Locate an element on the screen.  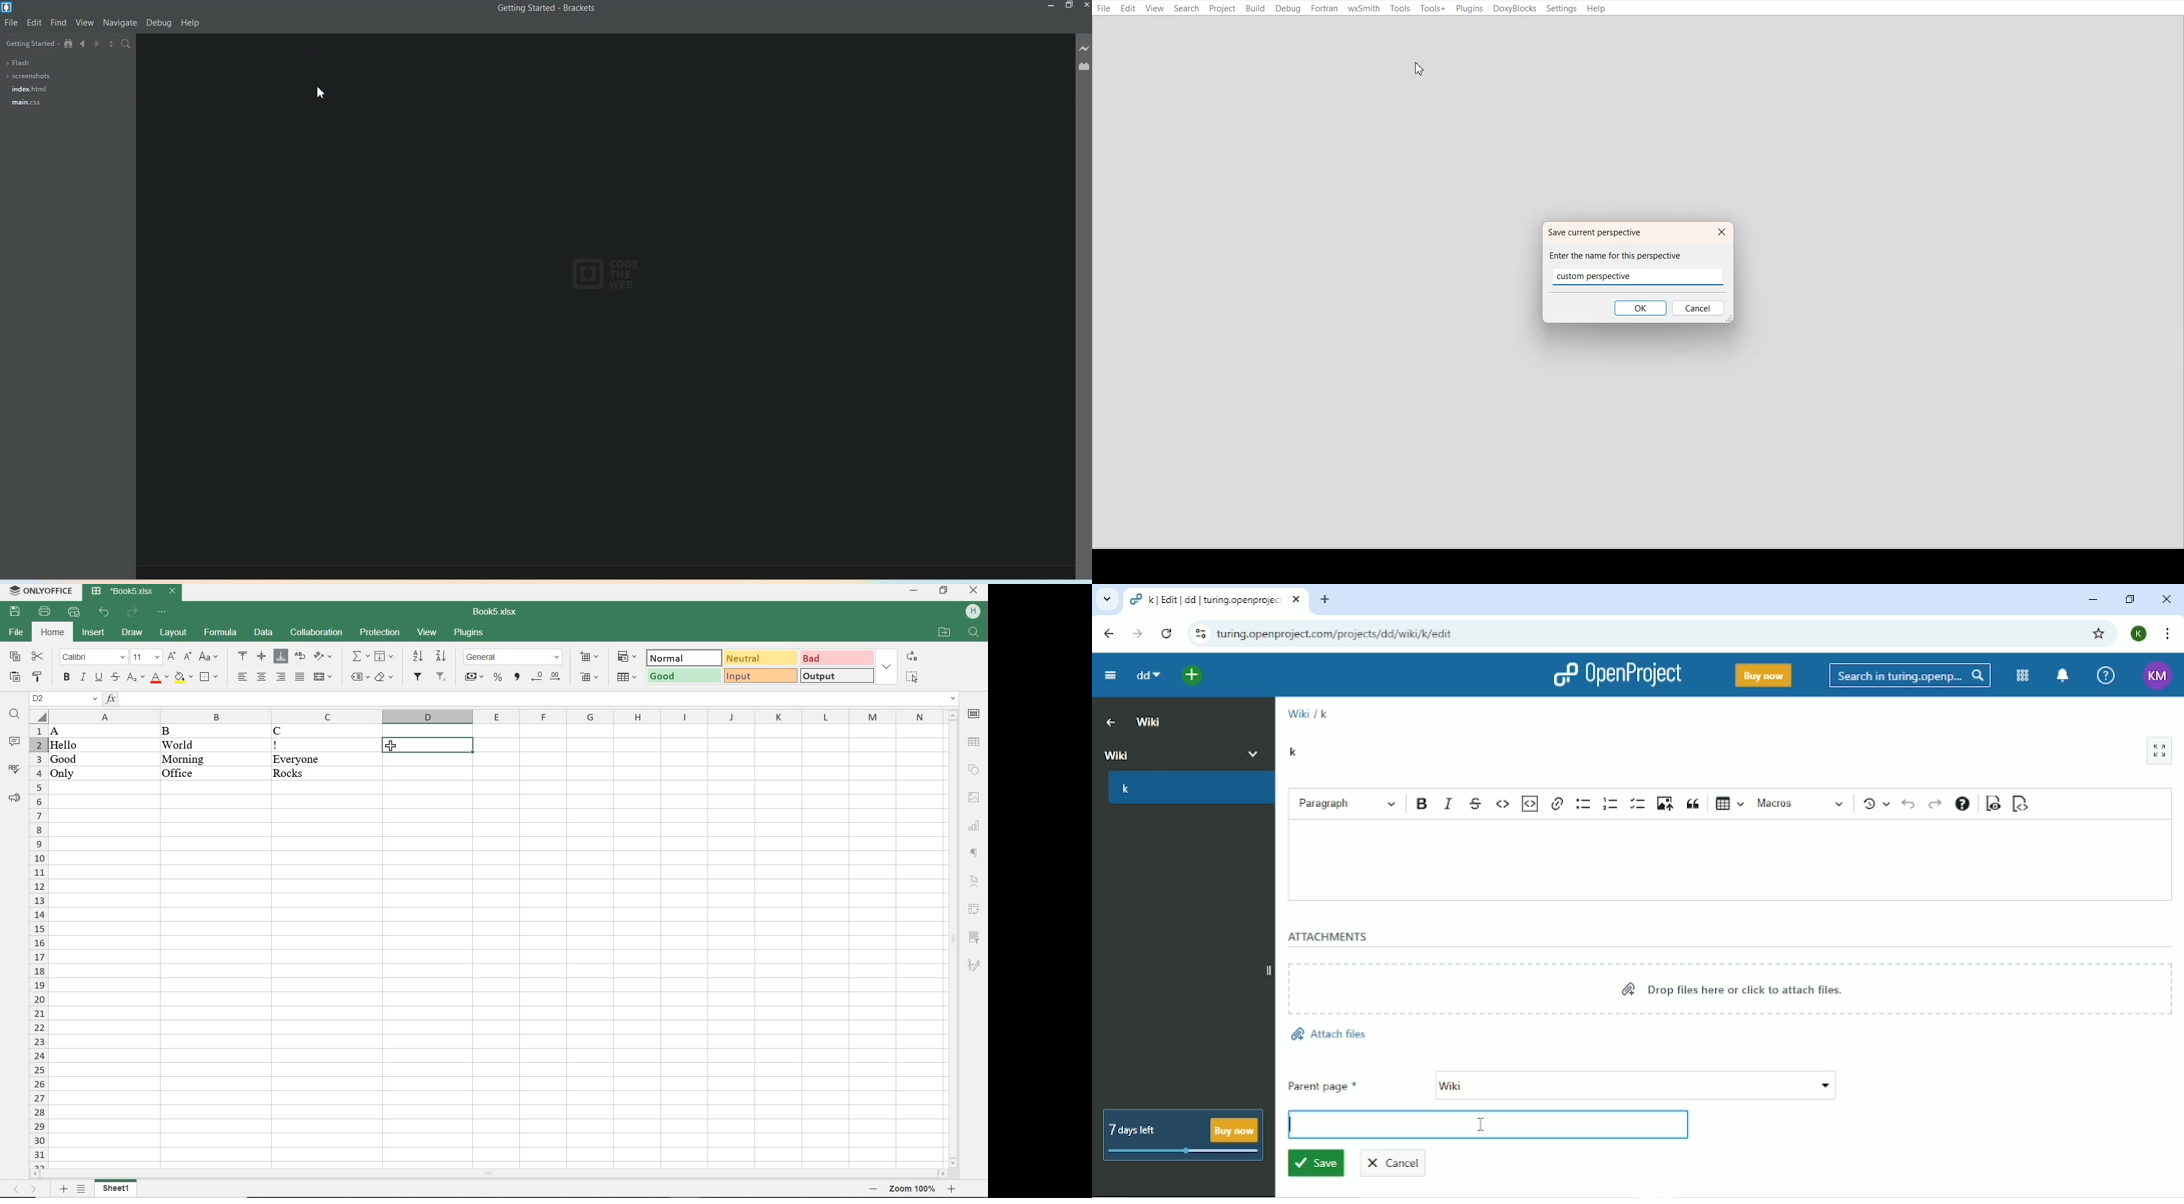
Parent page is located at coordinates (1562, 1086).